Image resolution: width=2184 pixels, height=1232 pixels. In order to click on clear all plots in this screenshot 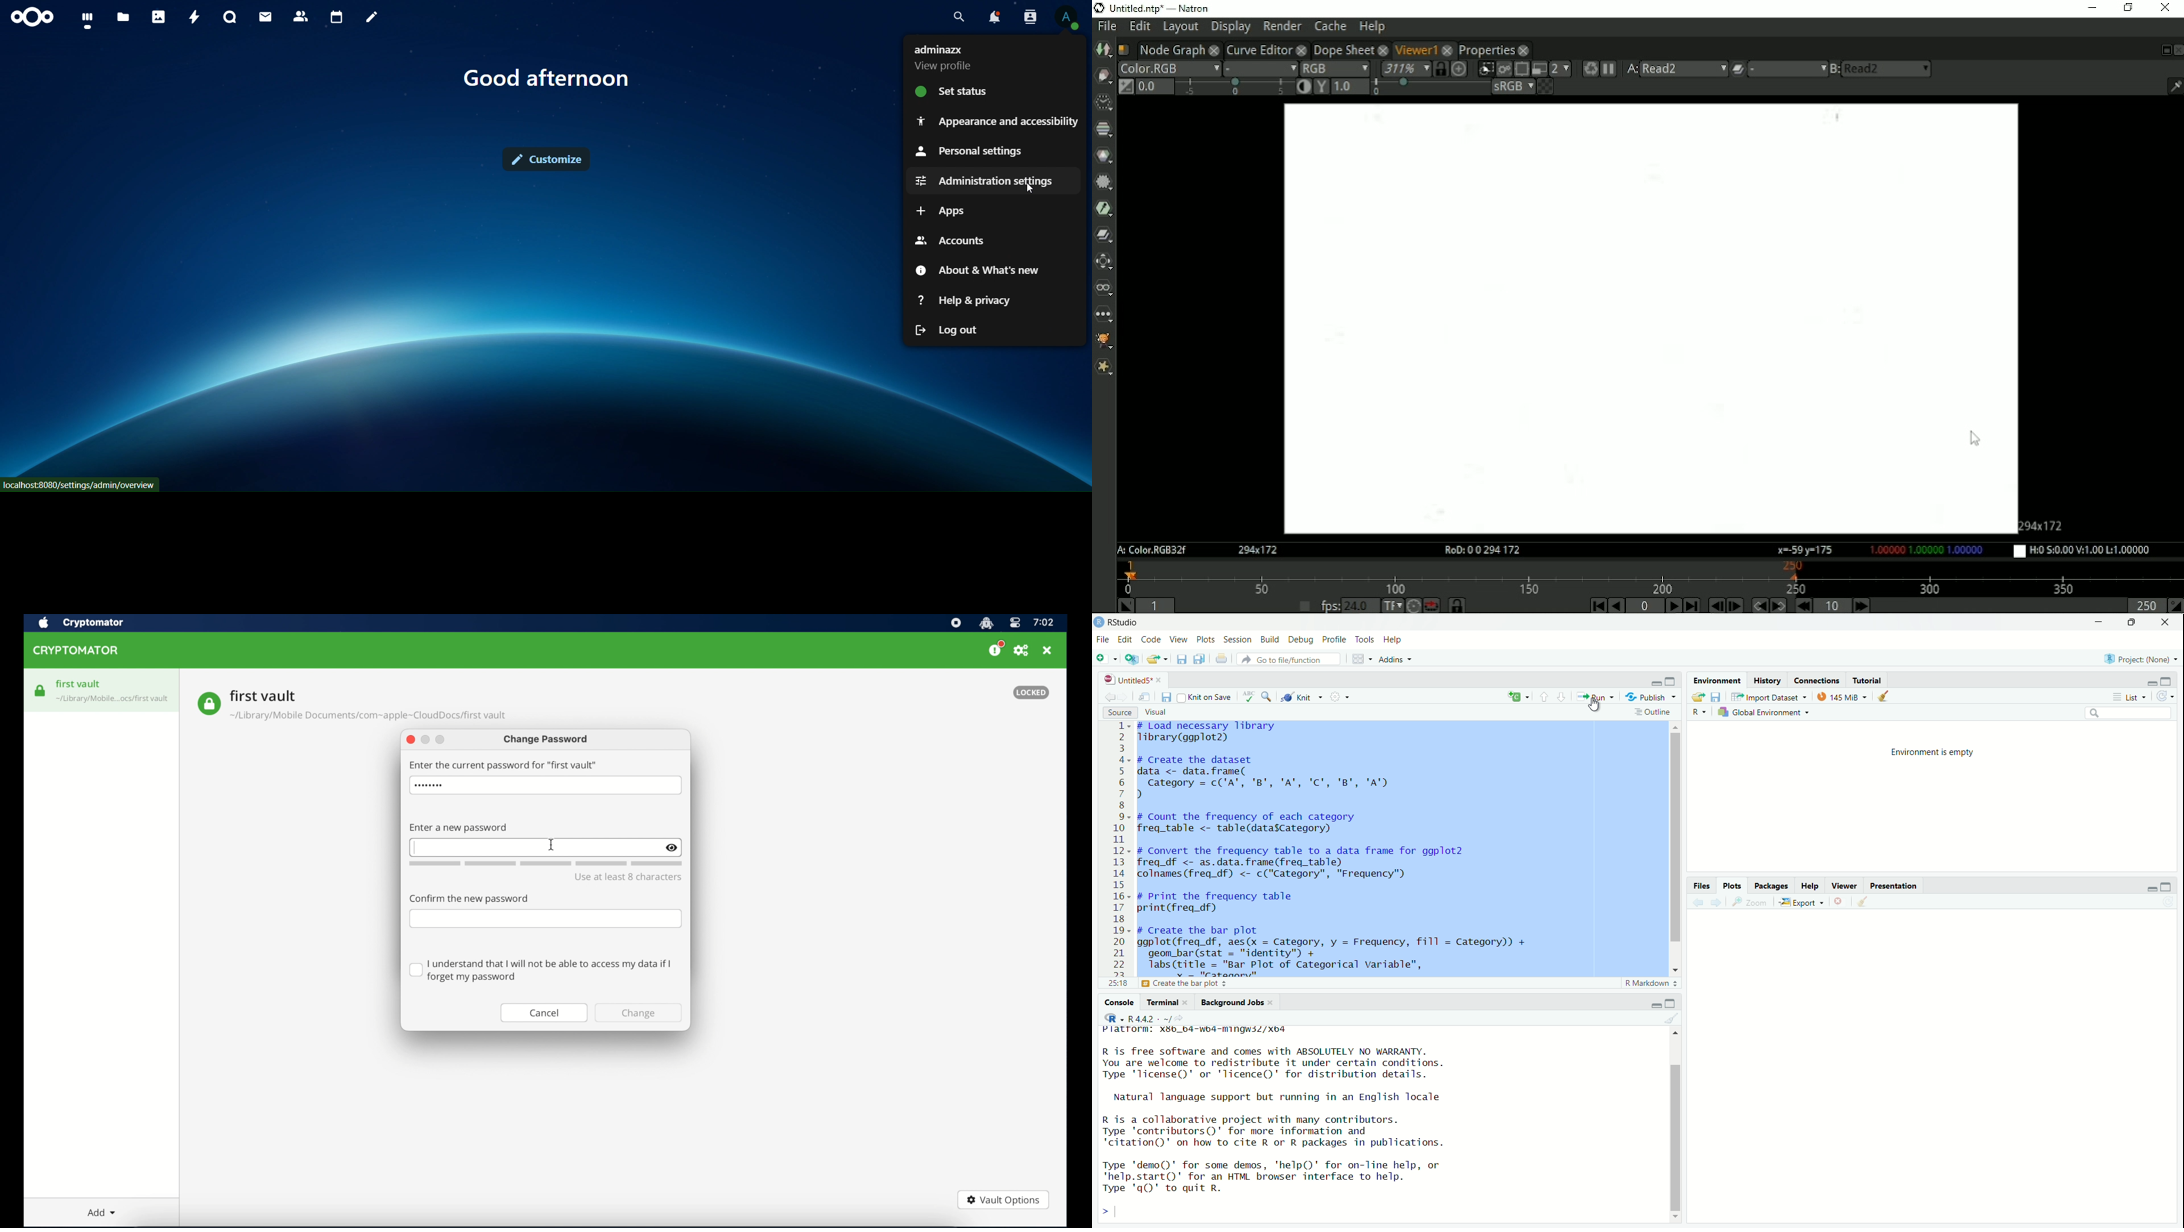, I will do `click(1864, 902)`.